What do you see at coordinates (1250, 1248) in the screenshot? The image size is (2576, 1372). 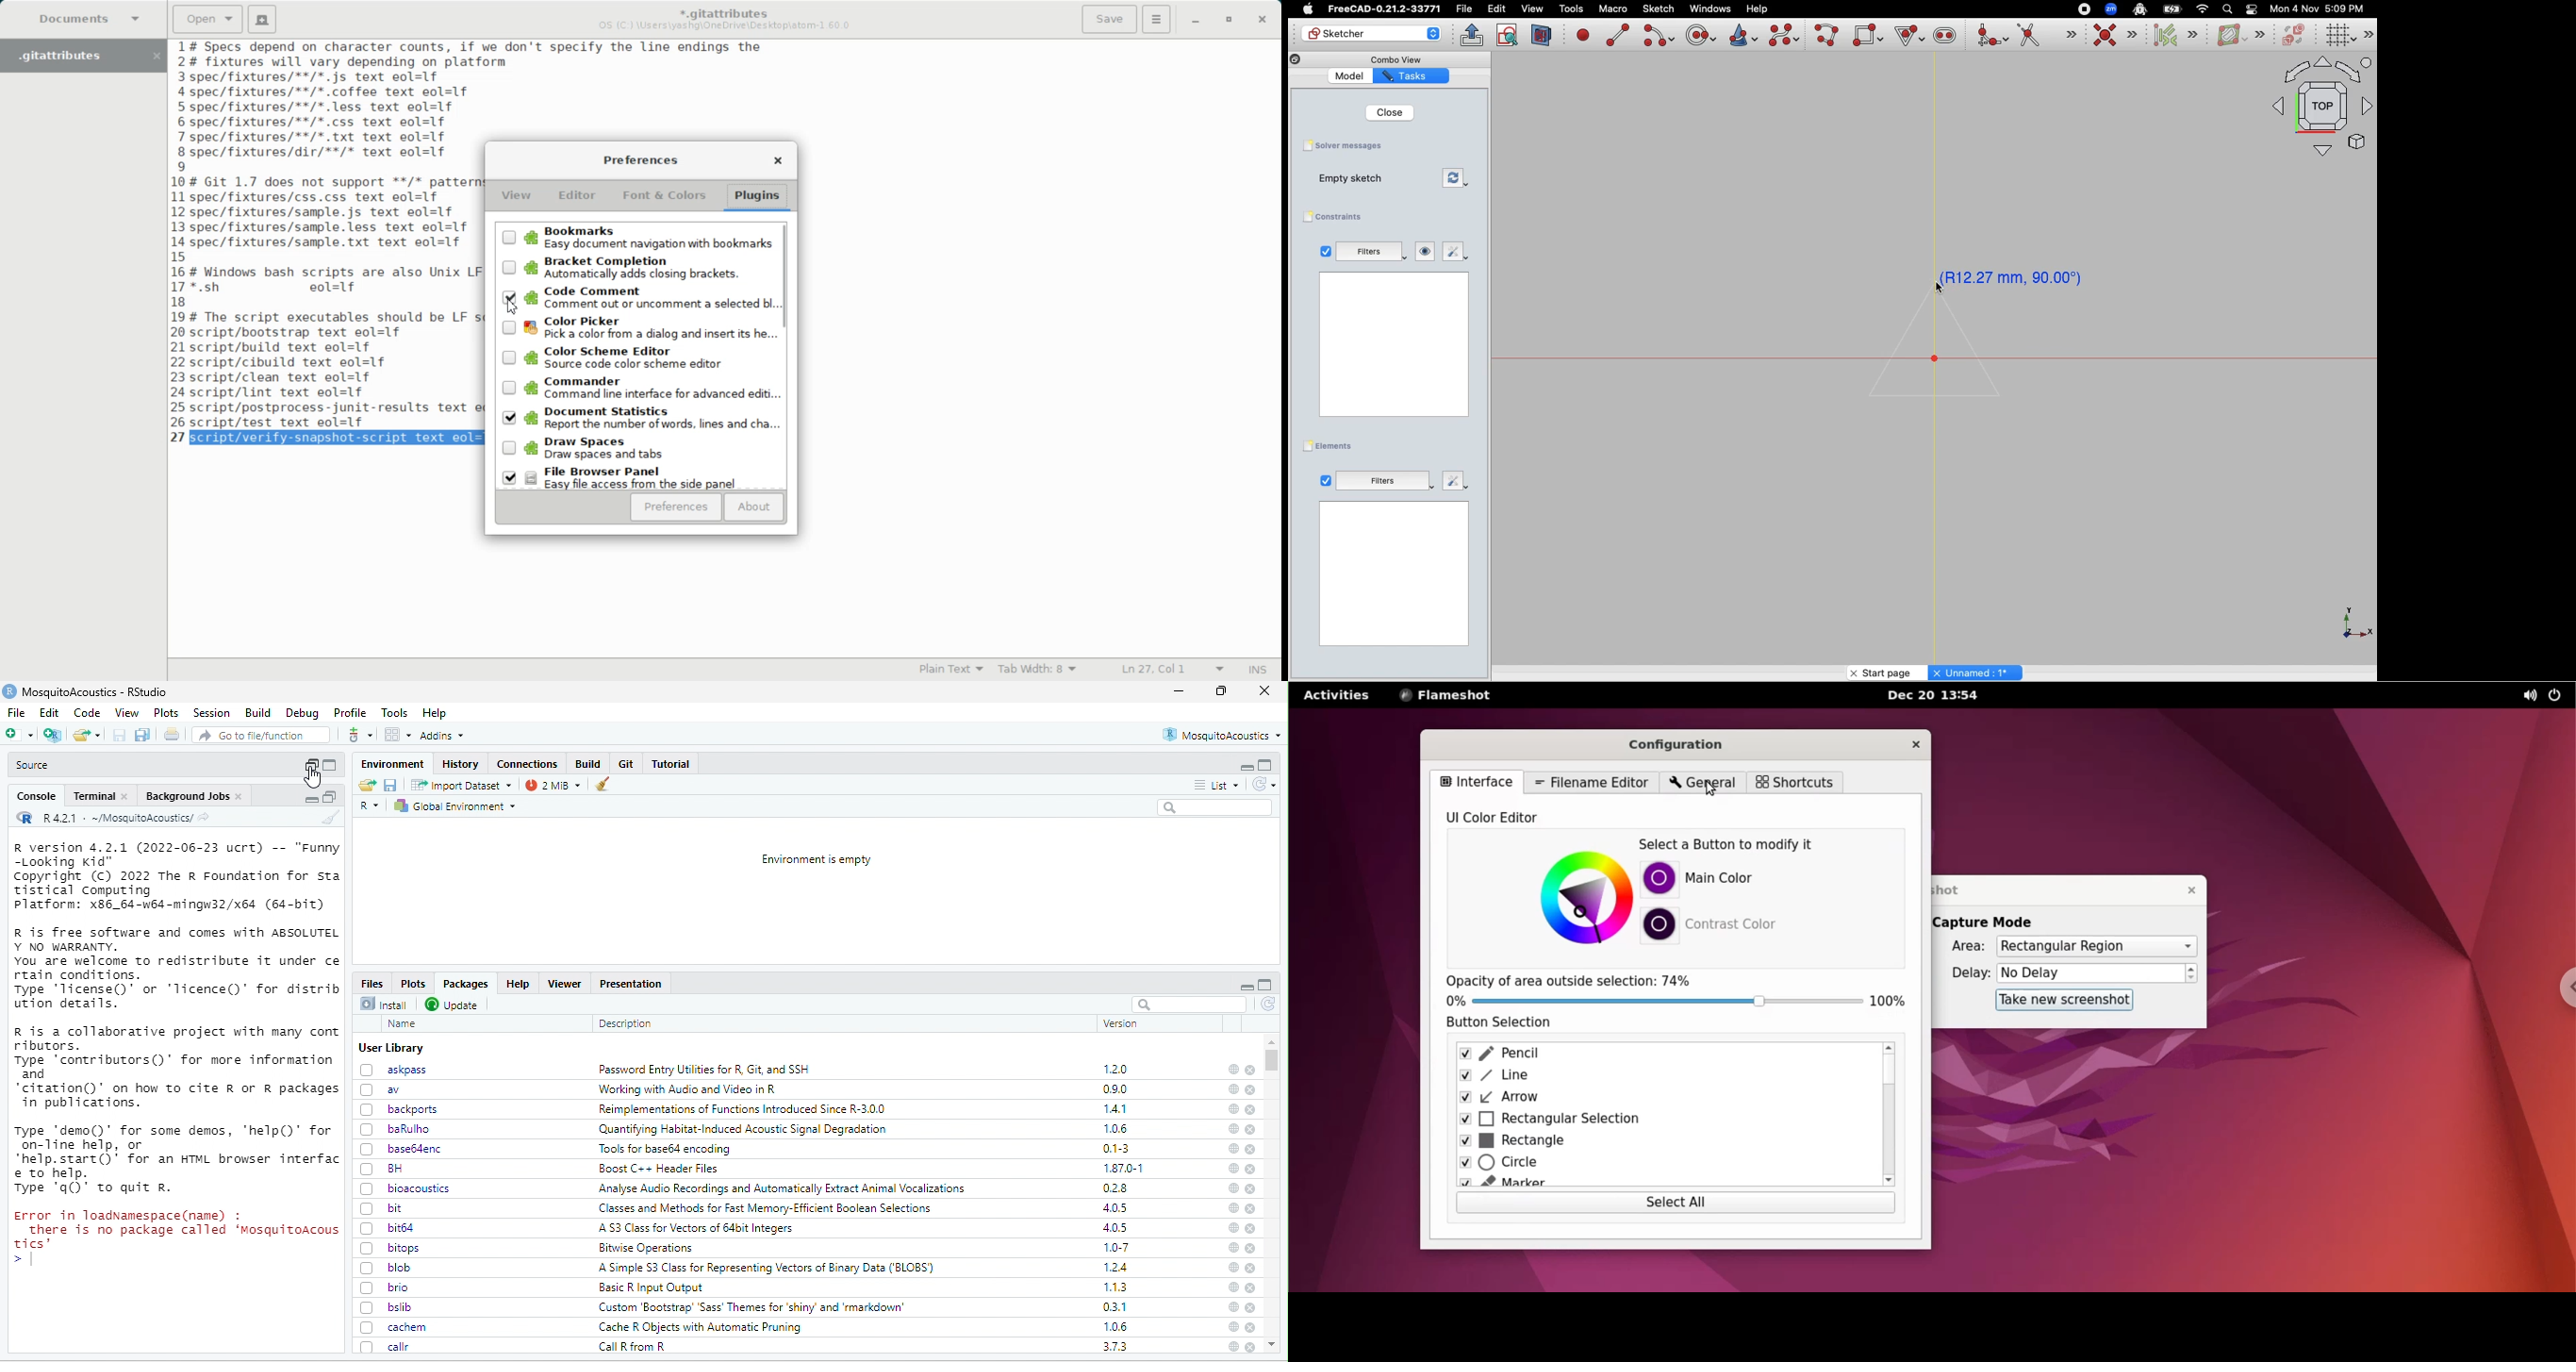 I see `close` at bounding box center [1250, 1248].